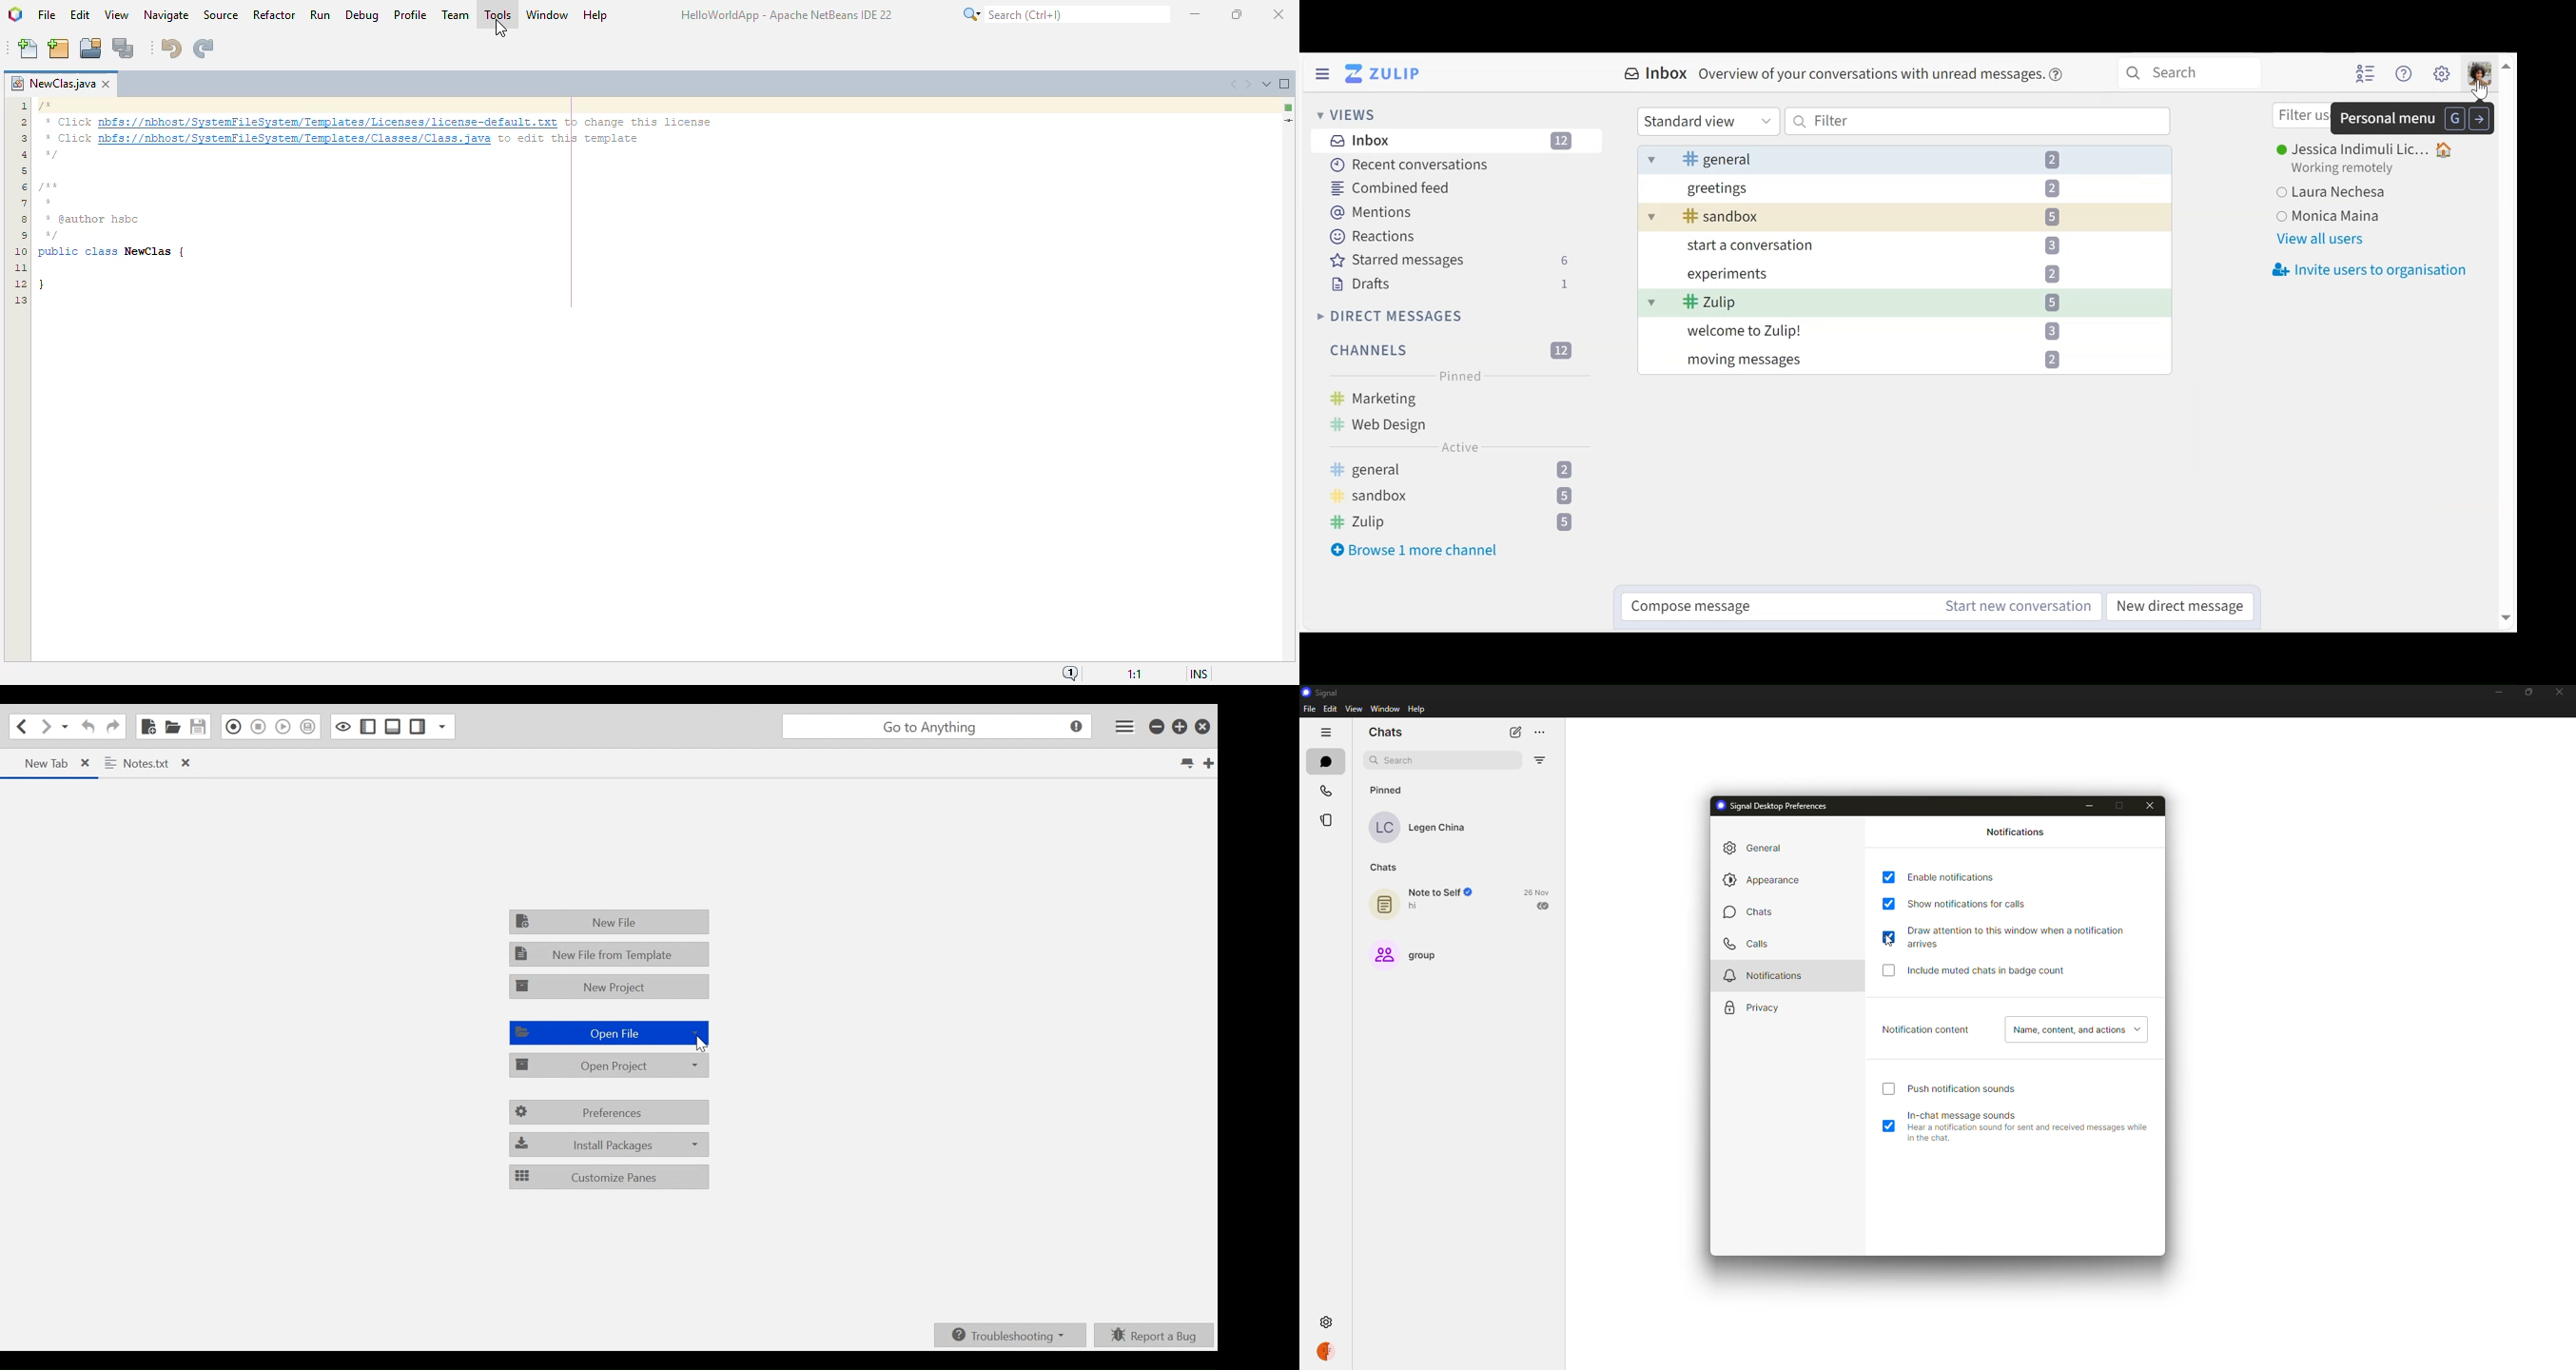  What do you see at coordinates (2524, 692) in the screenshot?
I see `maximize` at bounding box center [2524, 692].